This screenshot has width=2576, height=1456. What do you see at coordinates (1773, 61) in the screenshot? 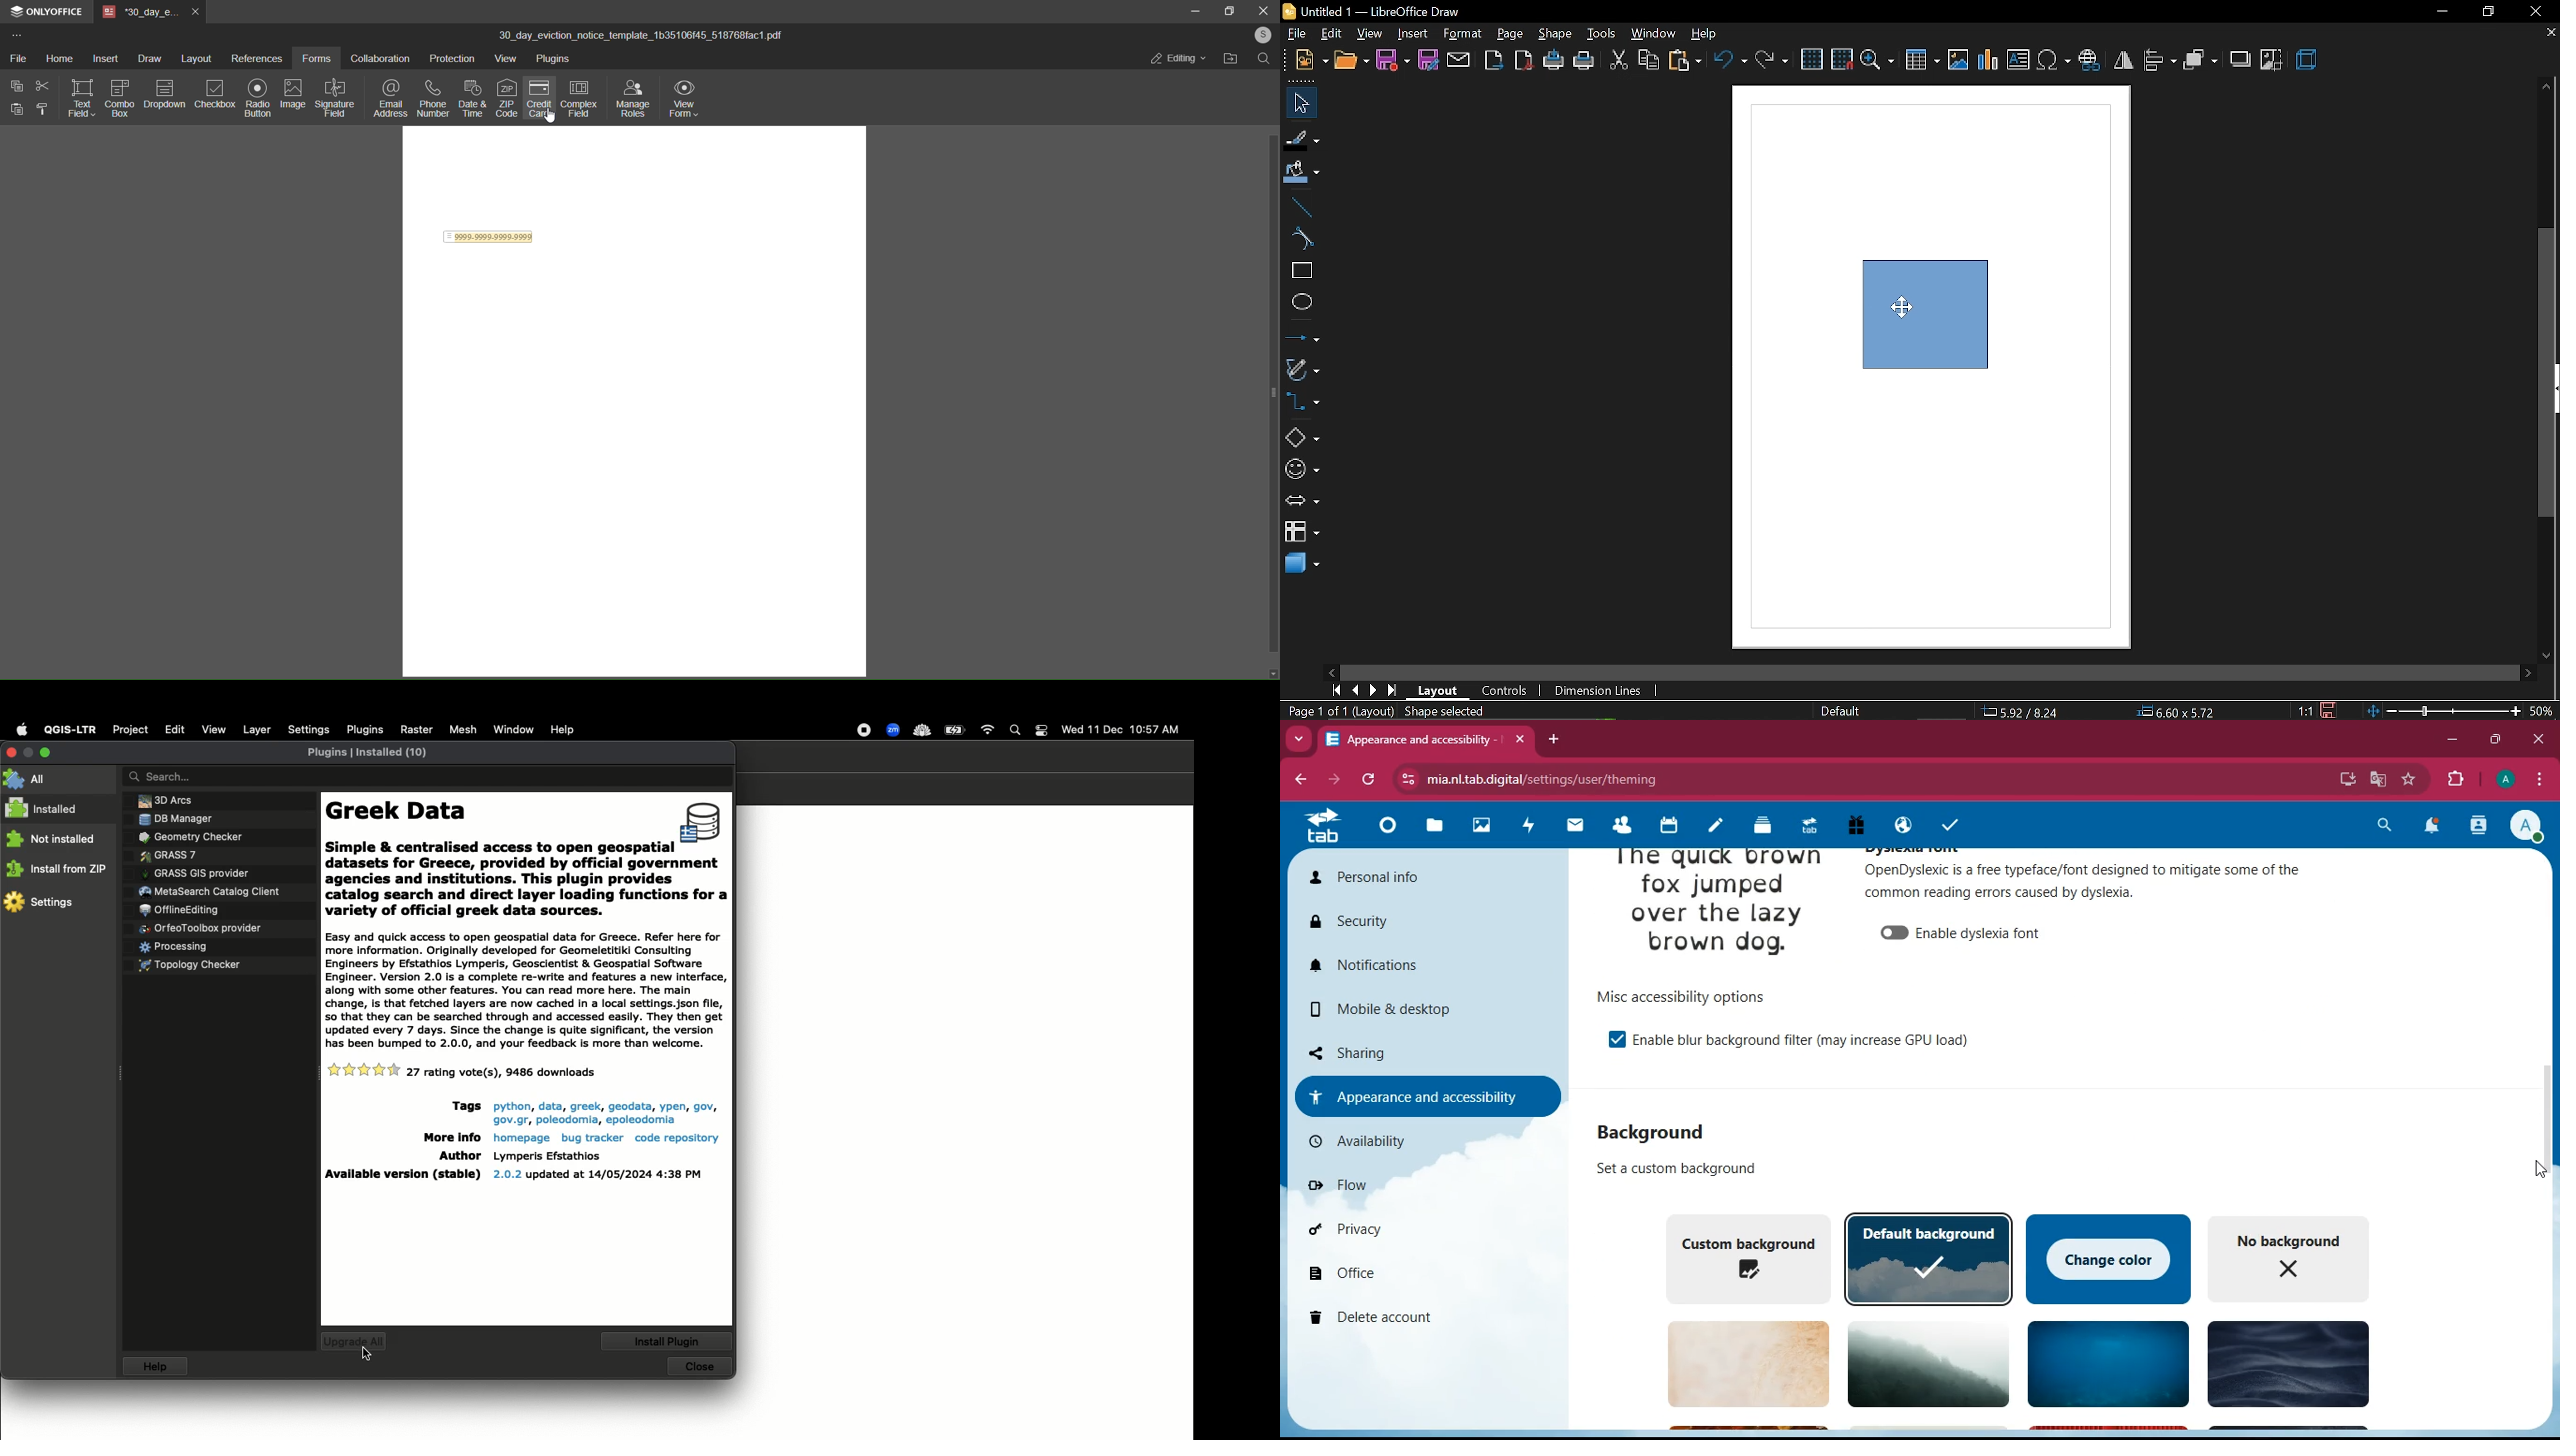
I see `redo` at bounding box center [1773, 61].